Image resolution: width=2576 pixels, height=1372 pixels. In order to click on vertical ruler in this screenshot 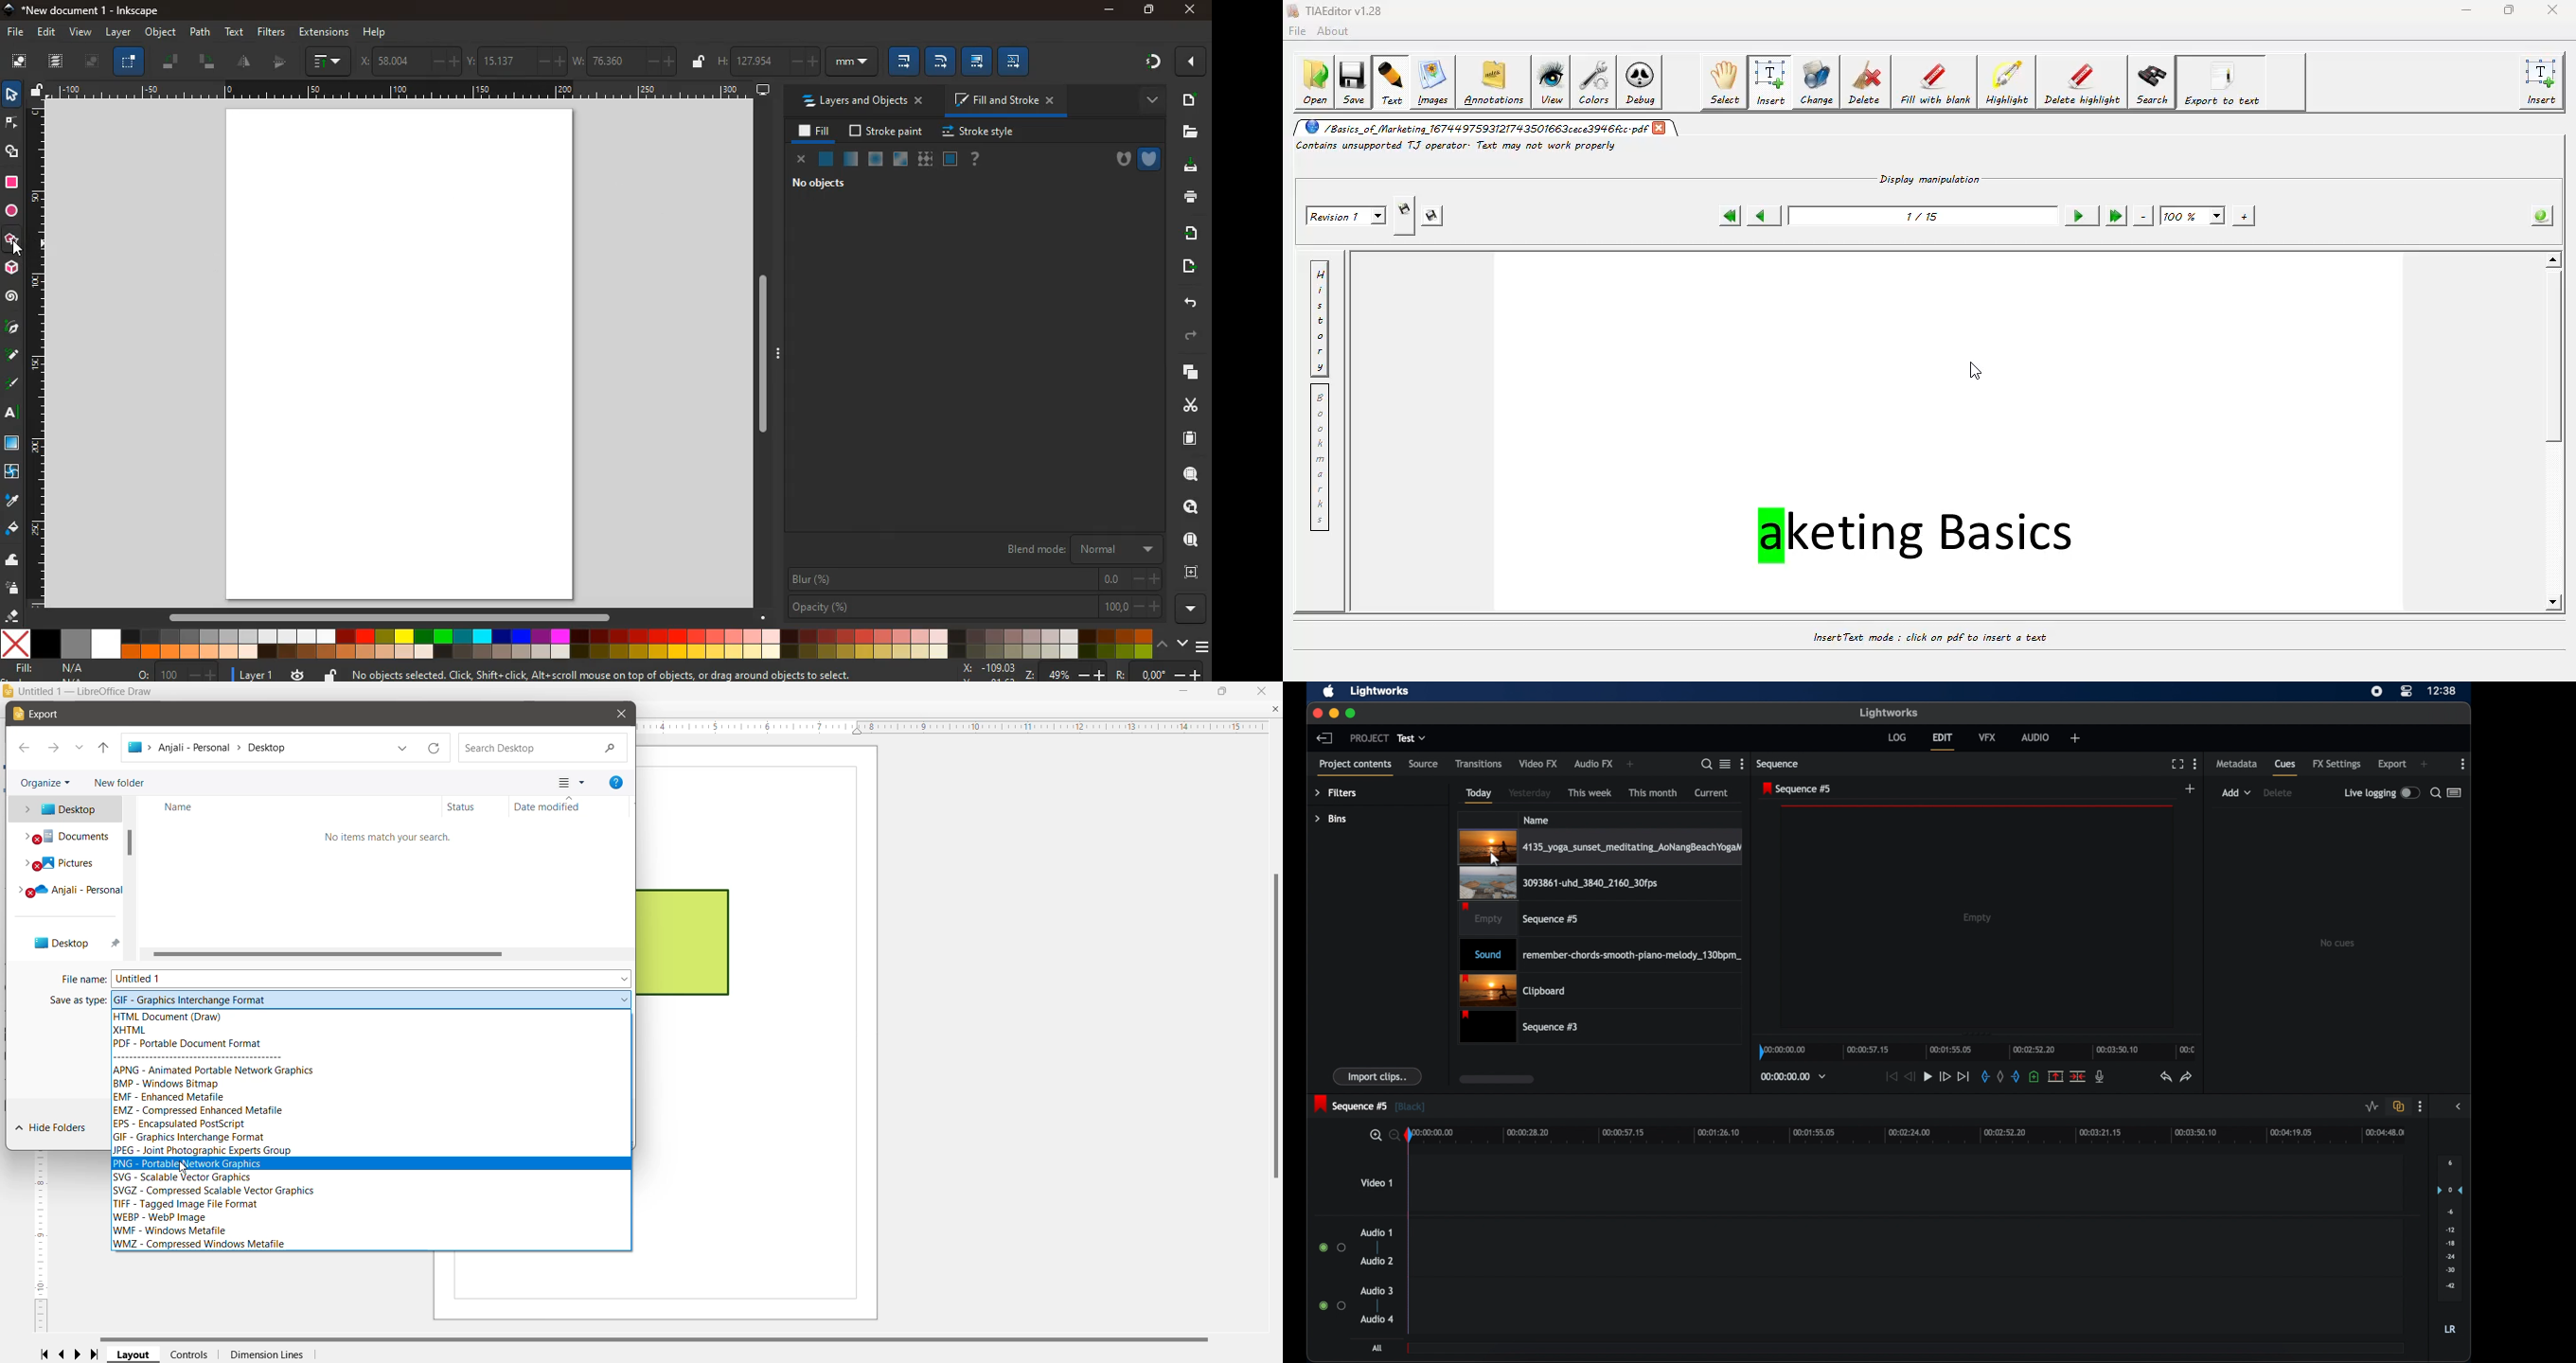, I will do `click(38, 1243)`.